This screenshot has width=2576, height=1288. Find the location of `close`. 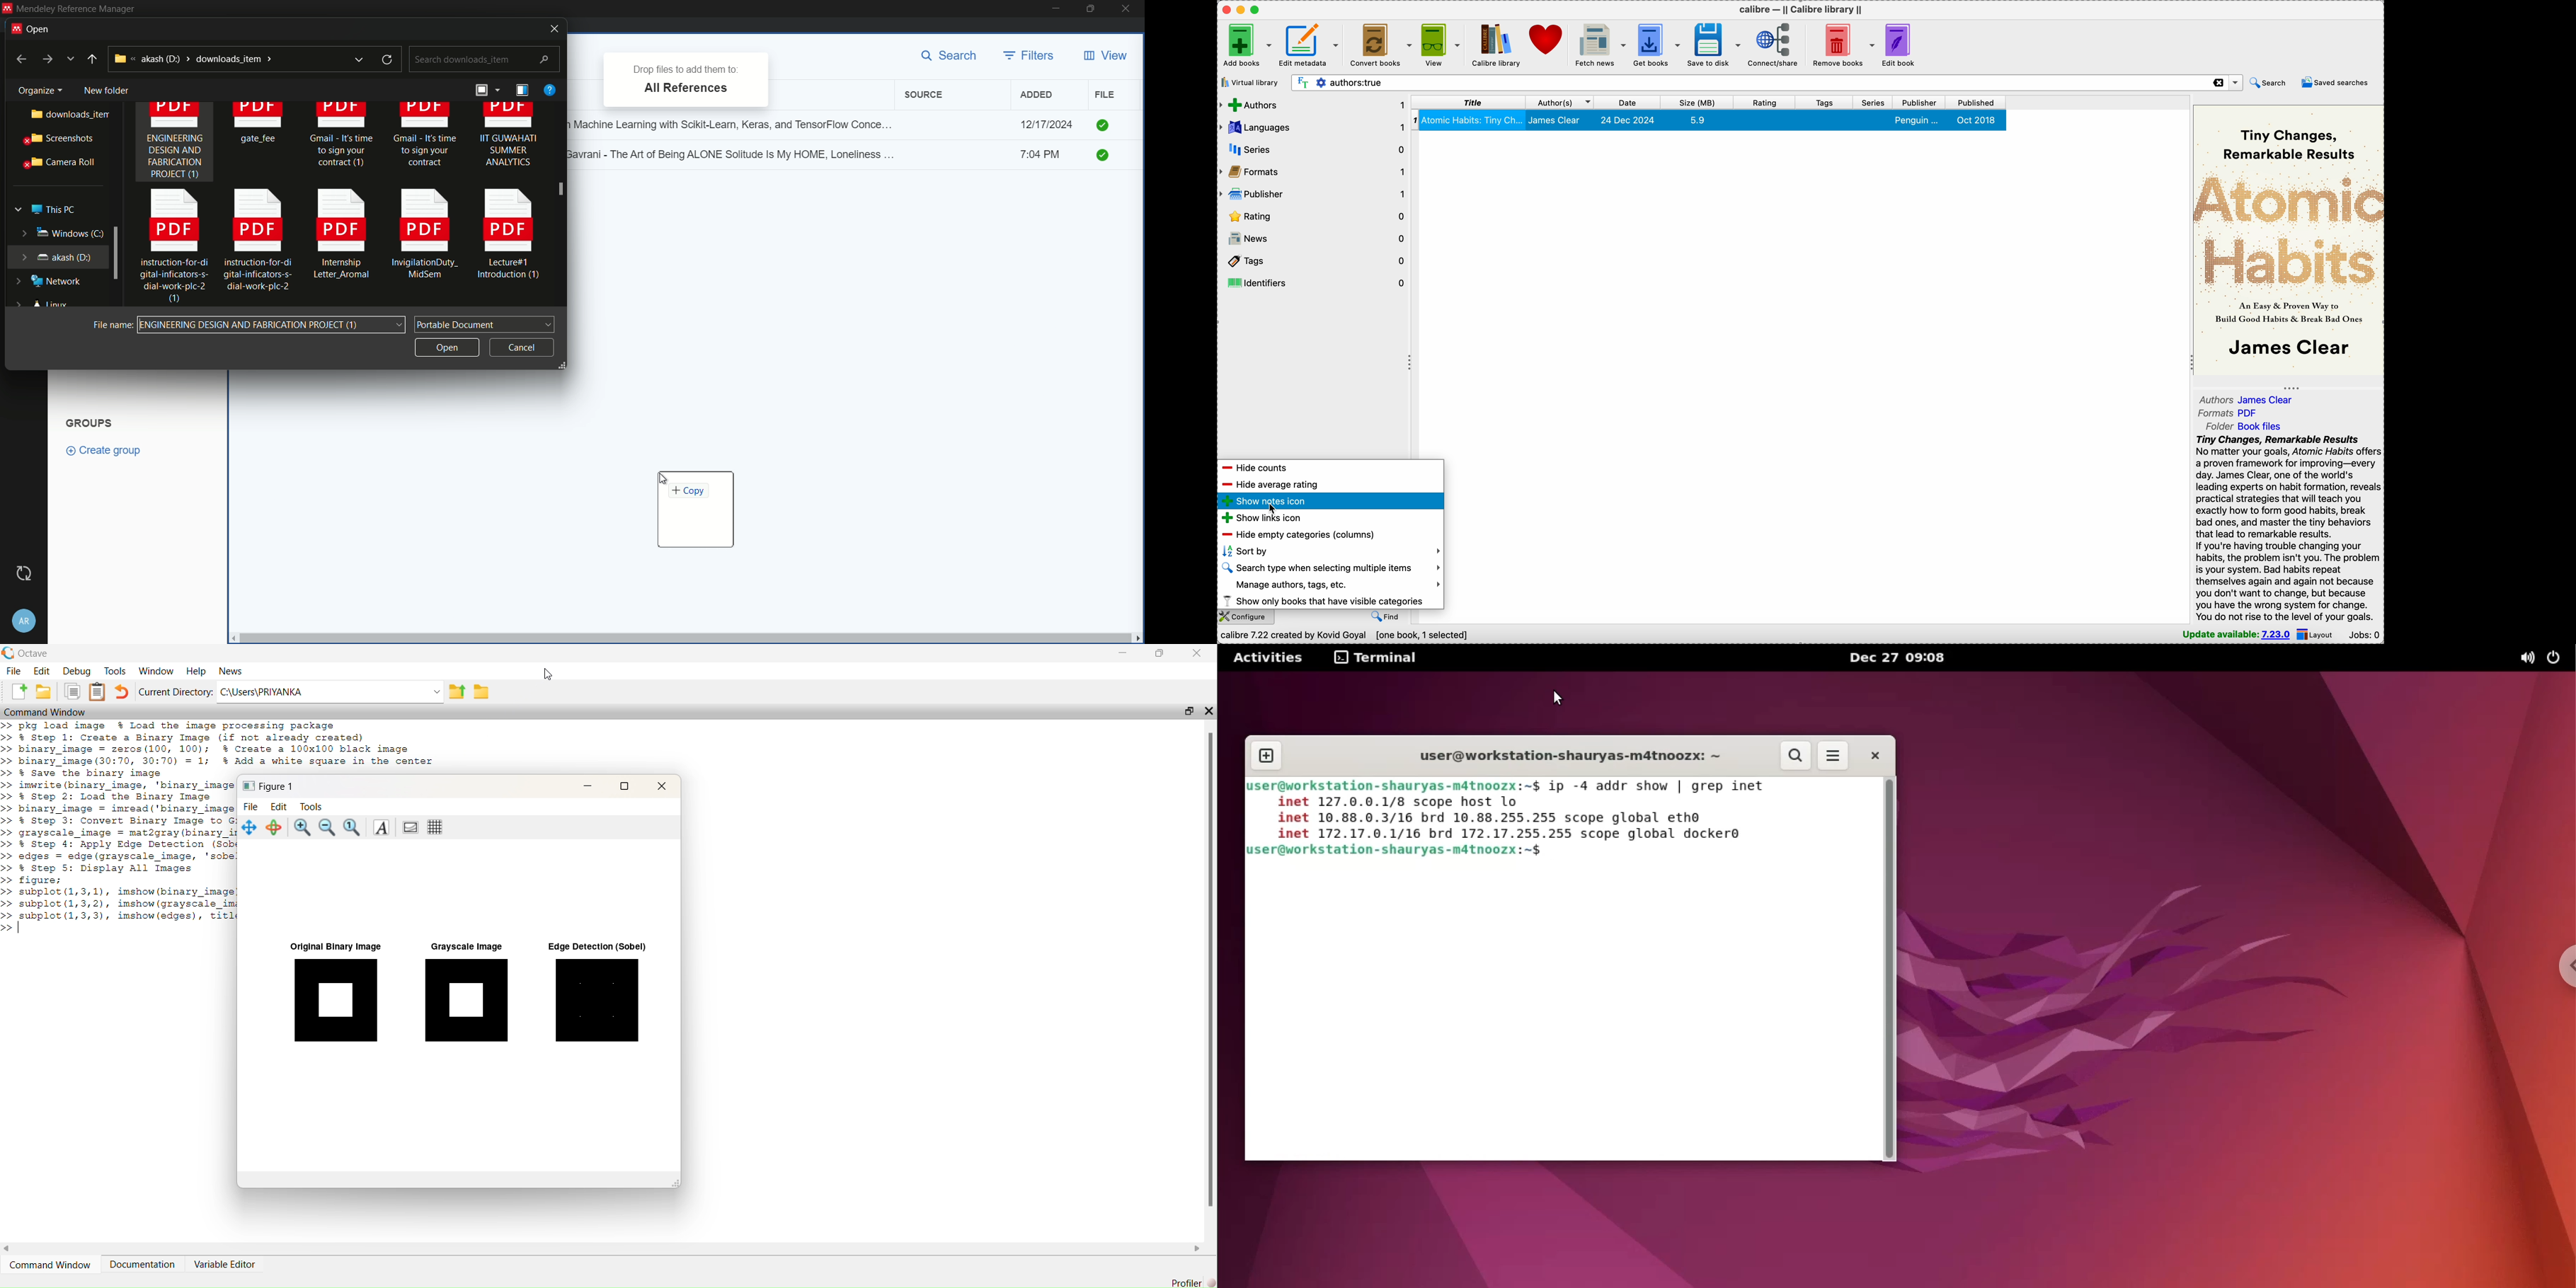

close is located at coordinates (1198, 652).